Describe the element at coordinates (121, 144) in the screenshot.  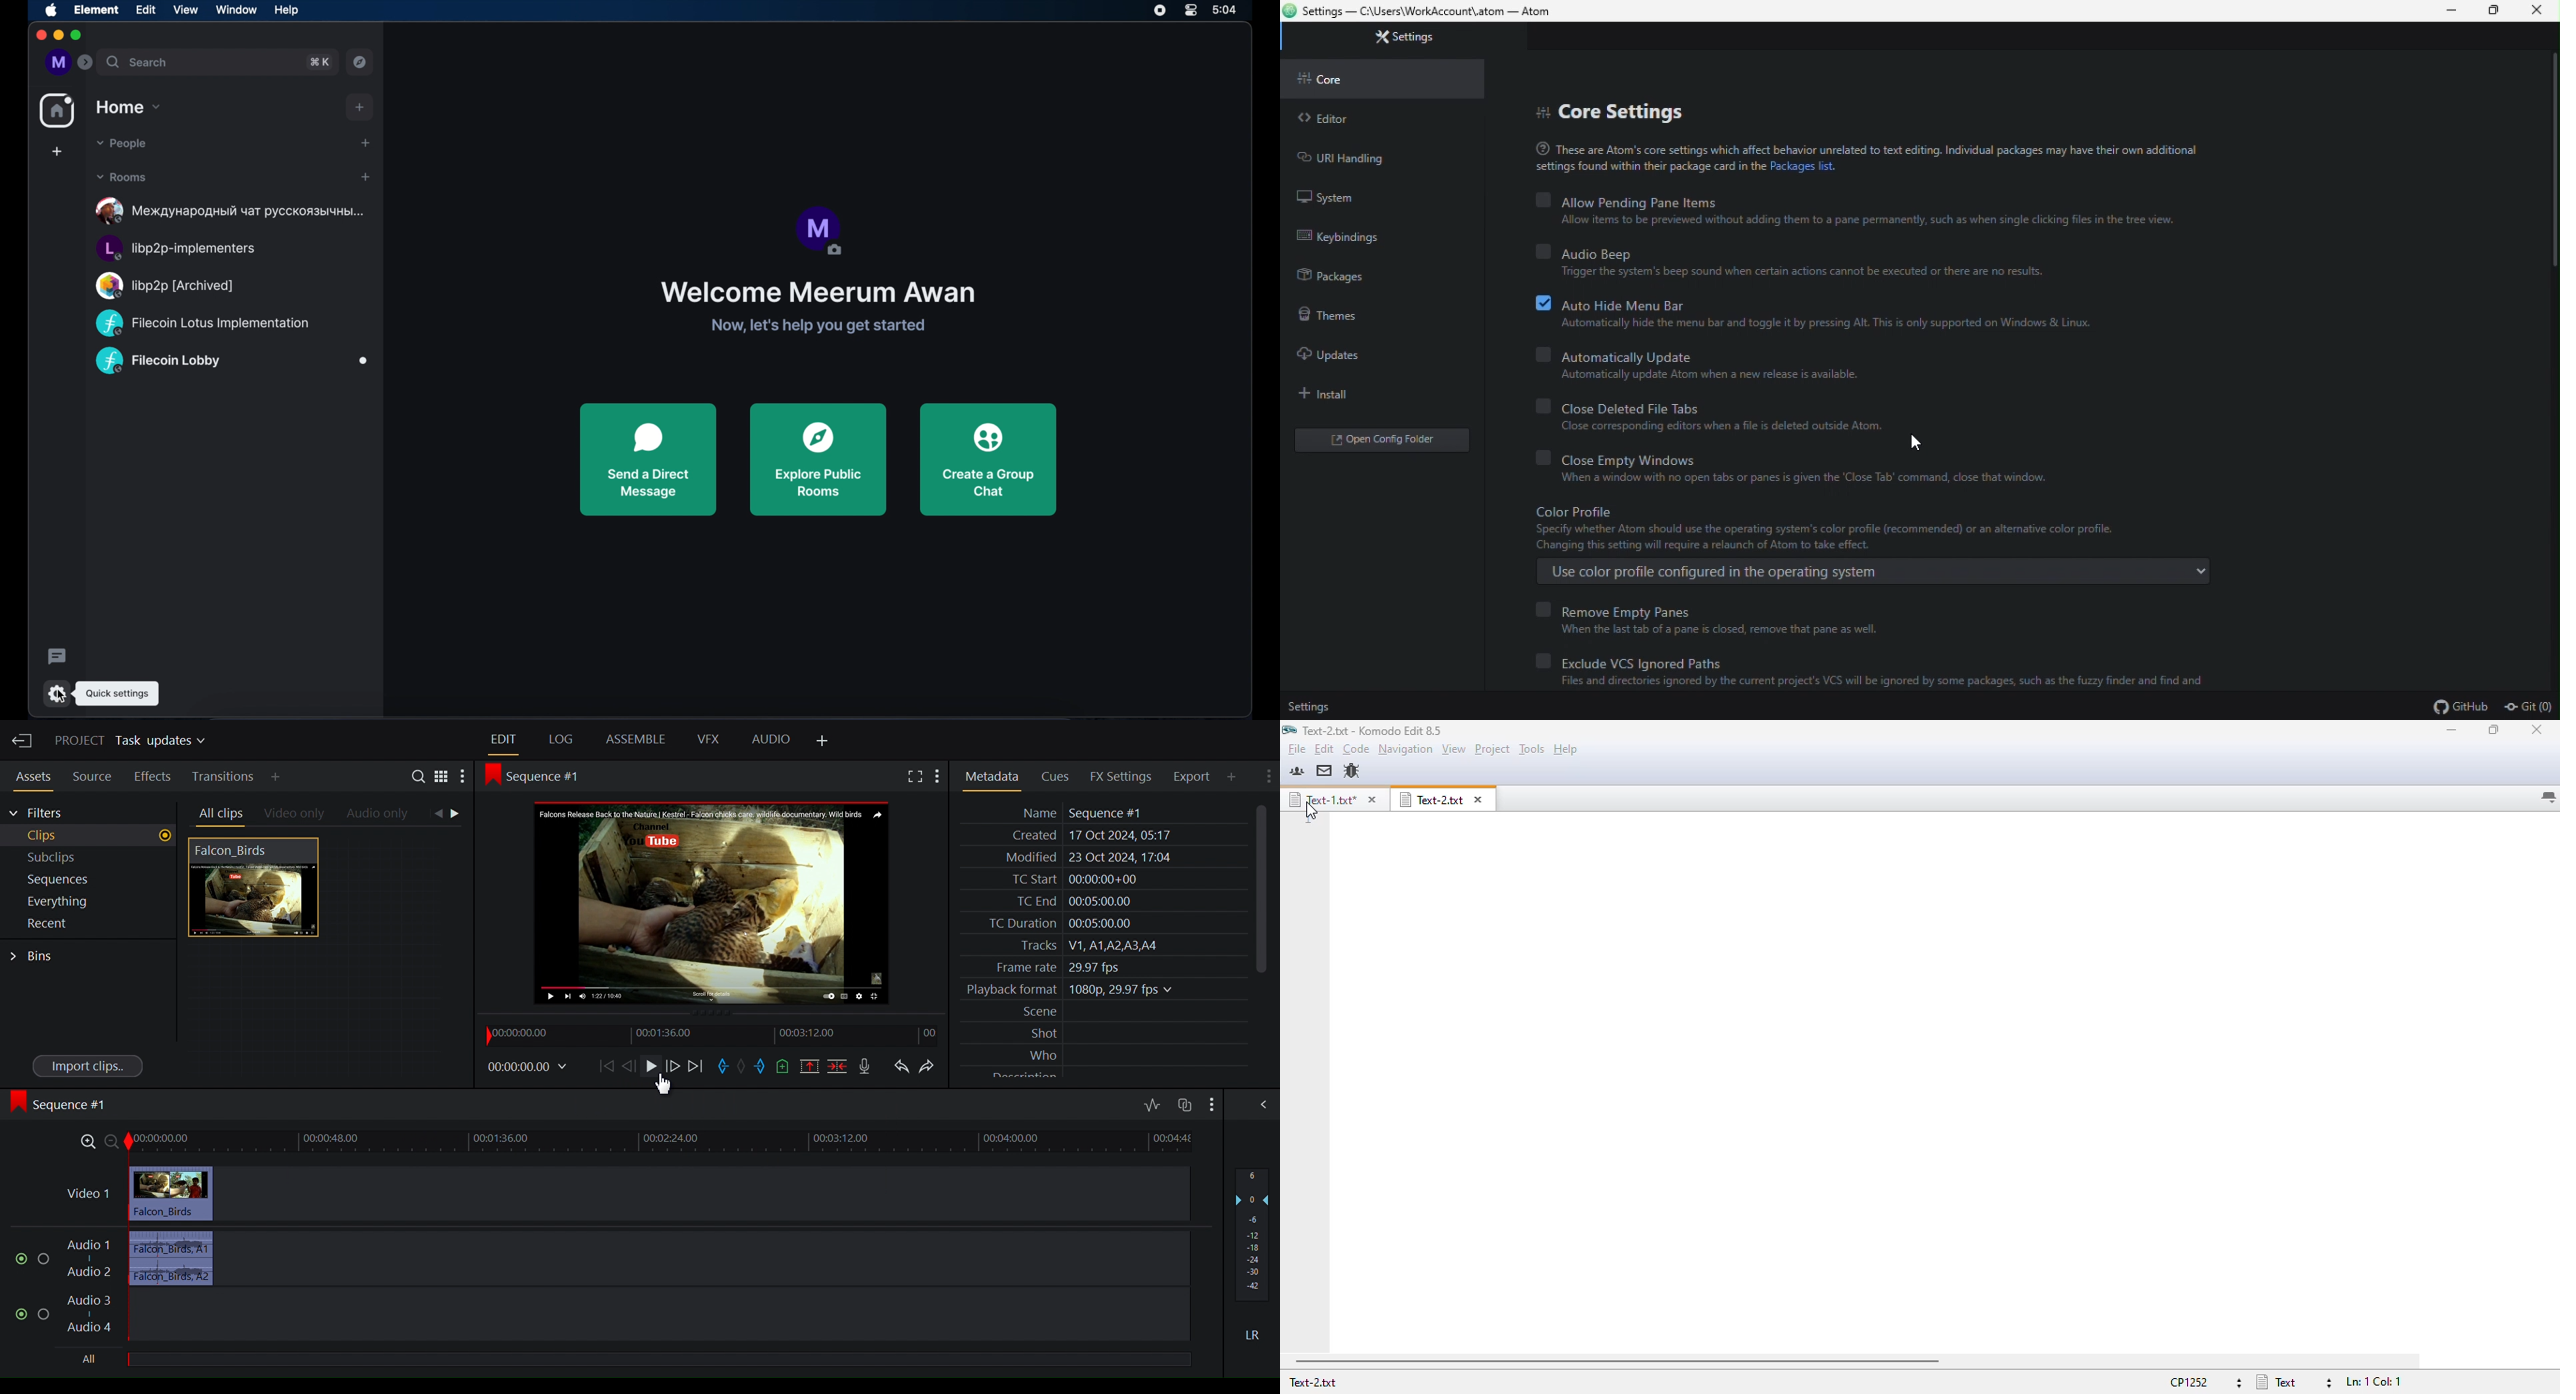
I see `people dropdown` at that location.